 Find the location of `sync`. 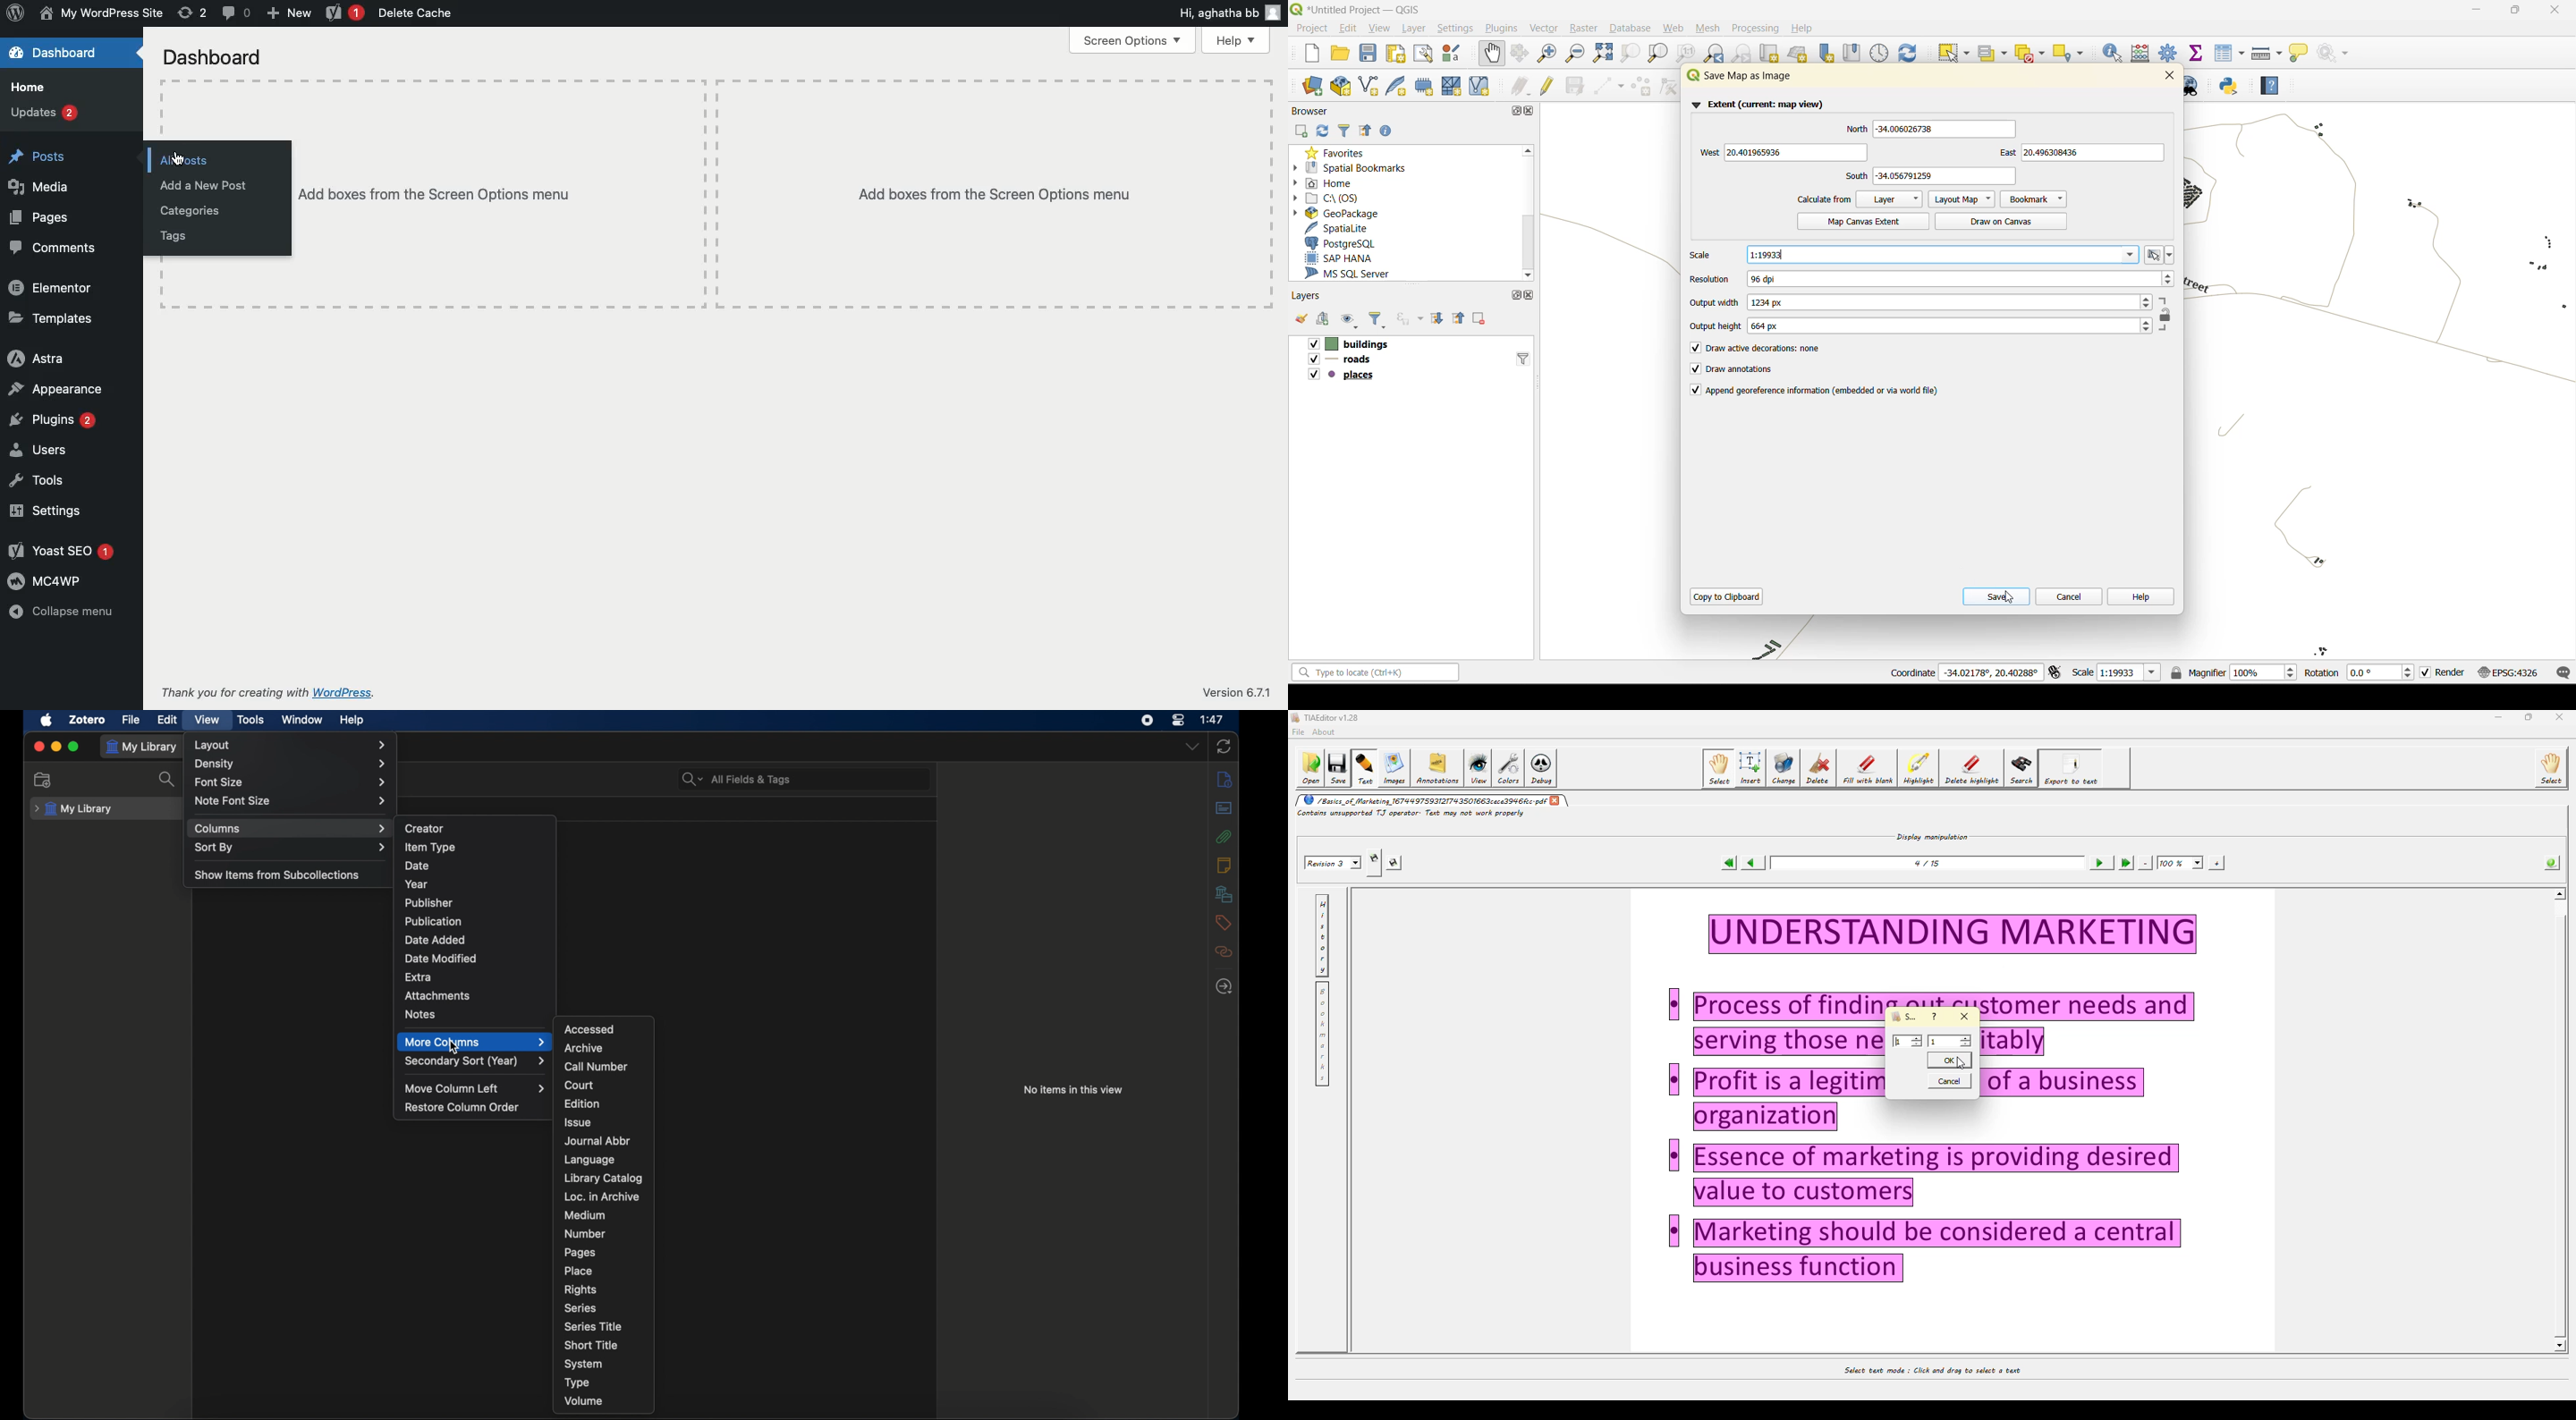

sync is located at coordinates (1224, 746).